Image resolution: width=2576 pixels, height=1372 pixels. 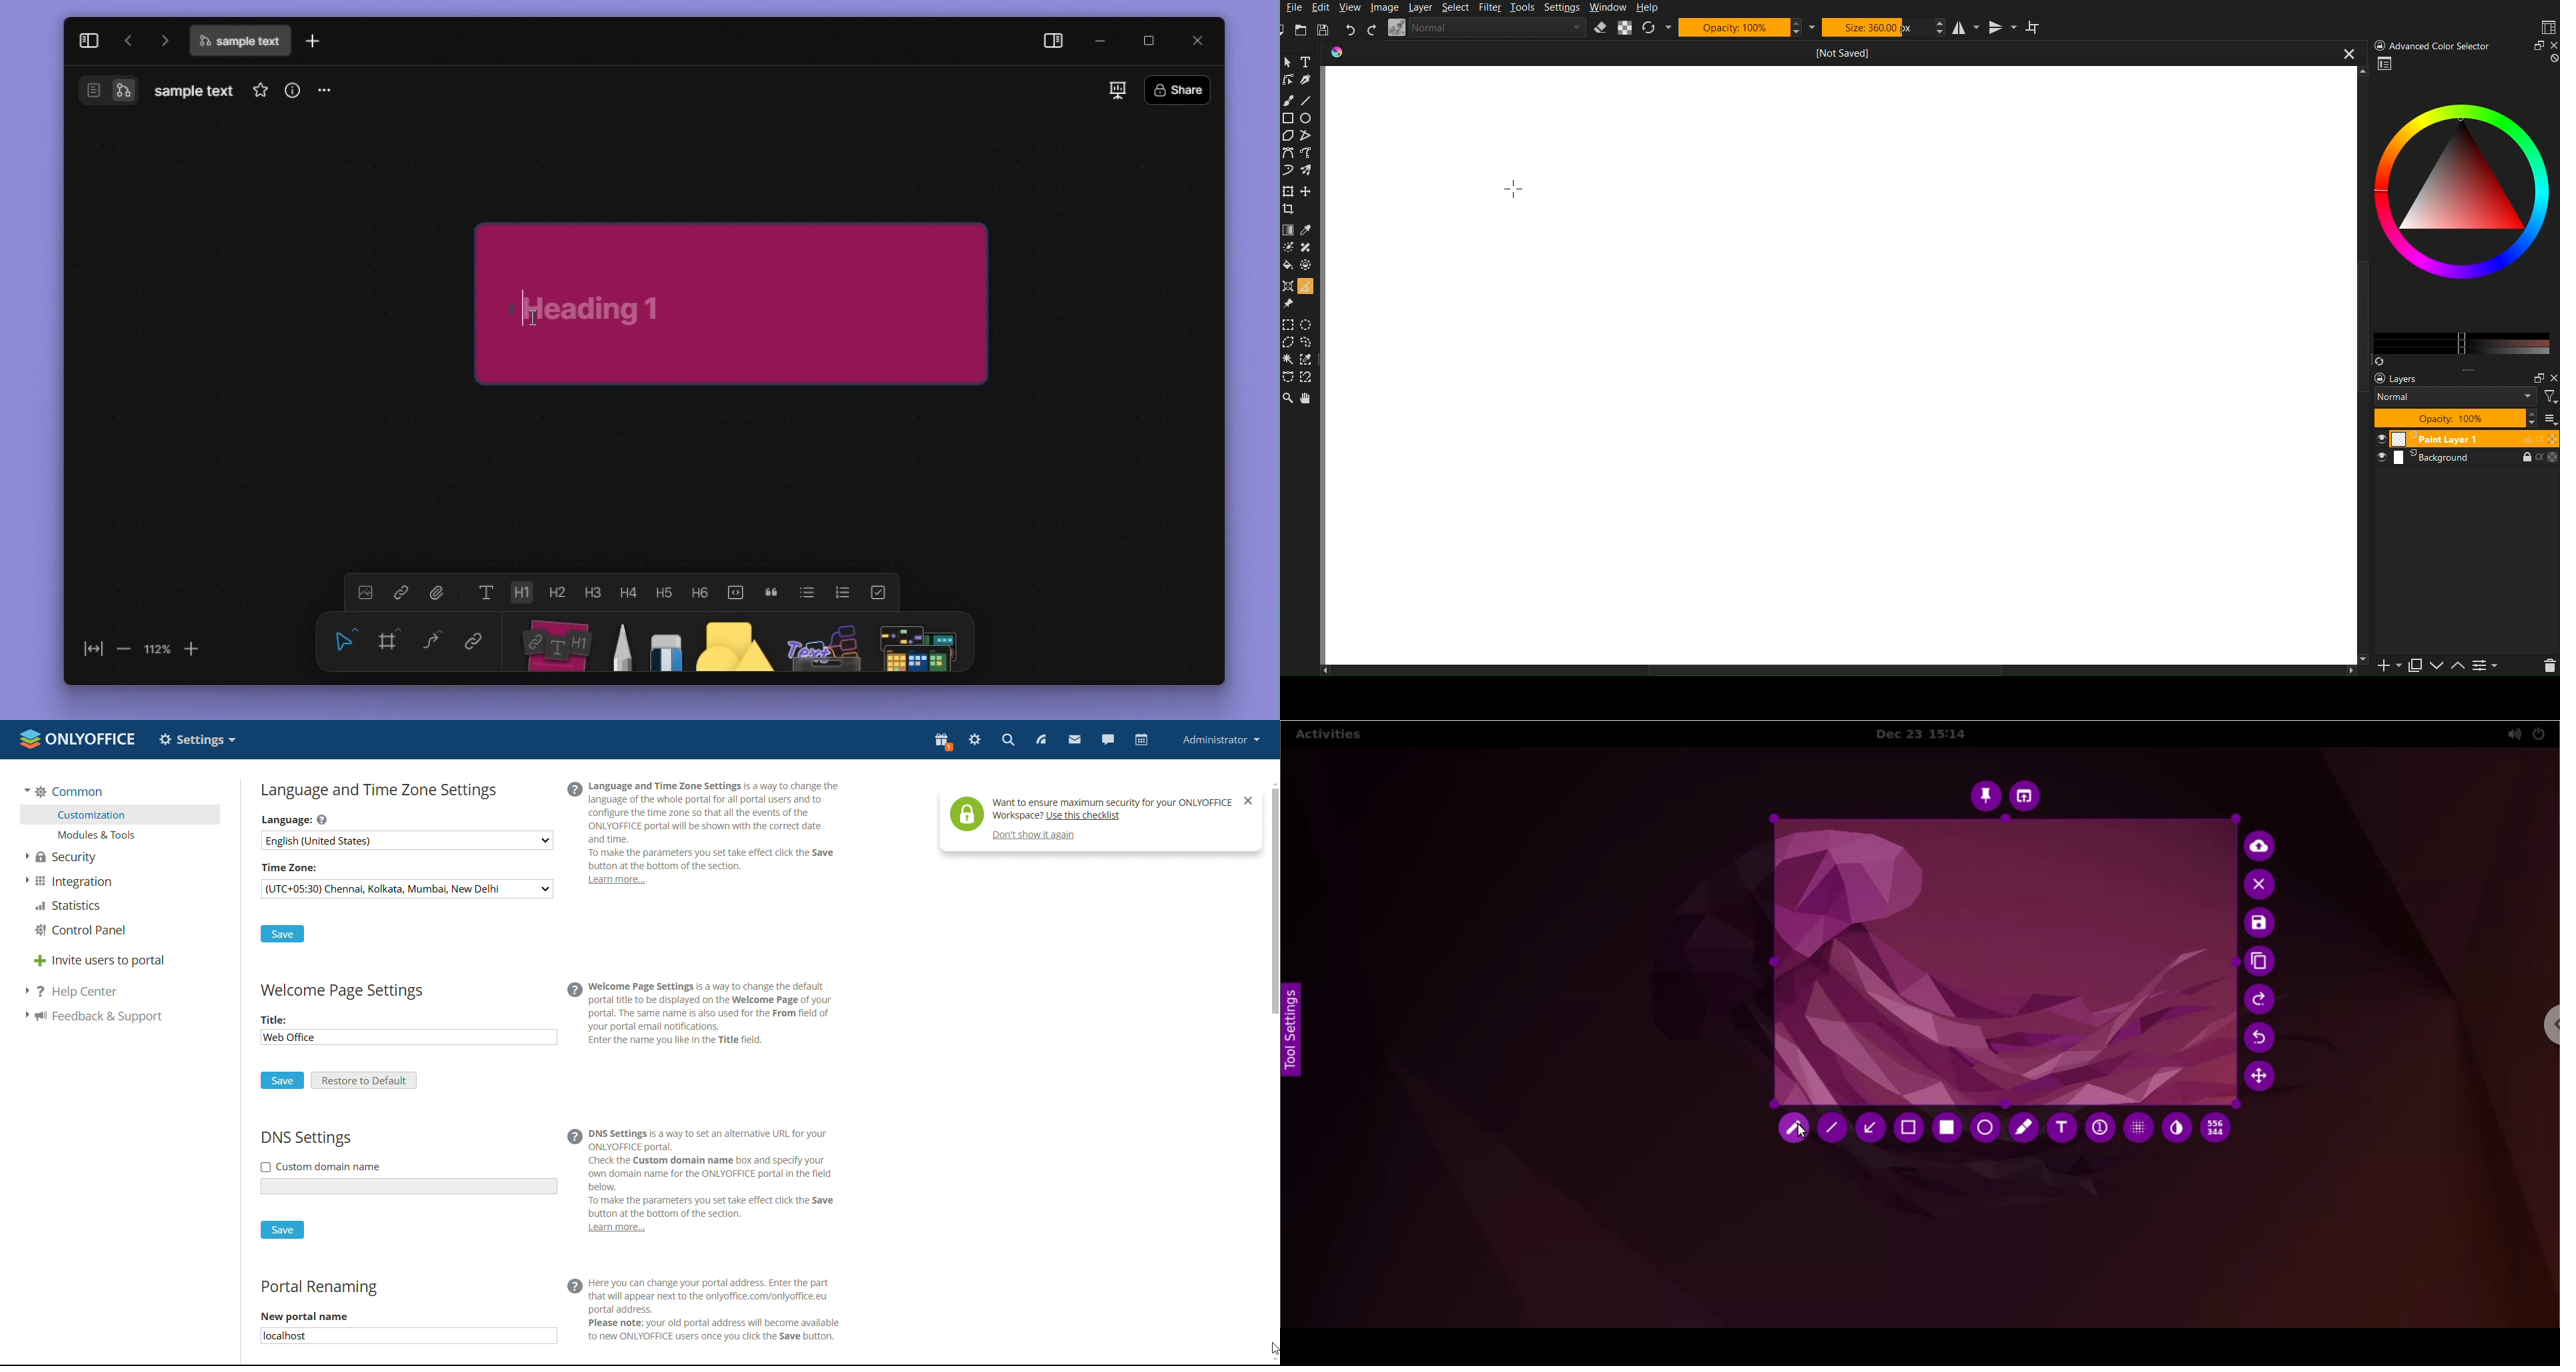 I want to click on rectangle, so click(x=1951, y=1128).